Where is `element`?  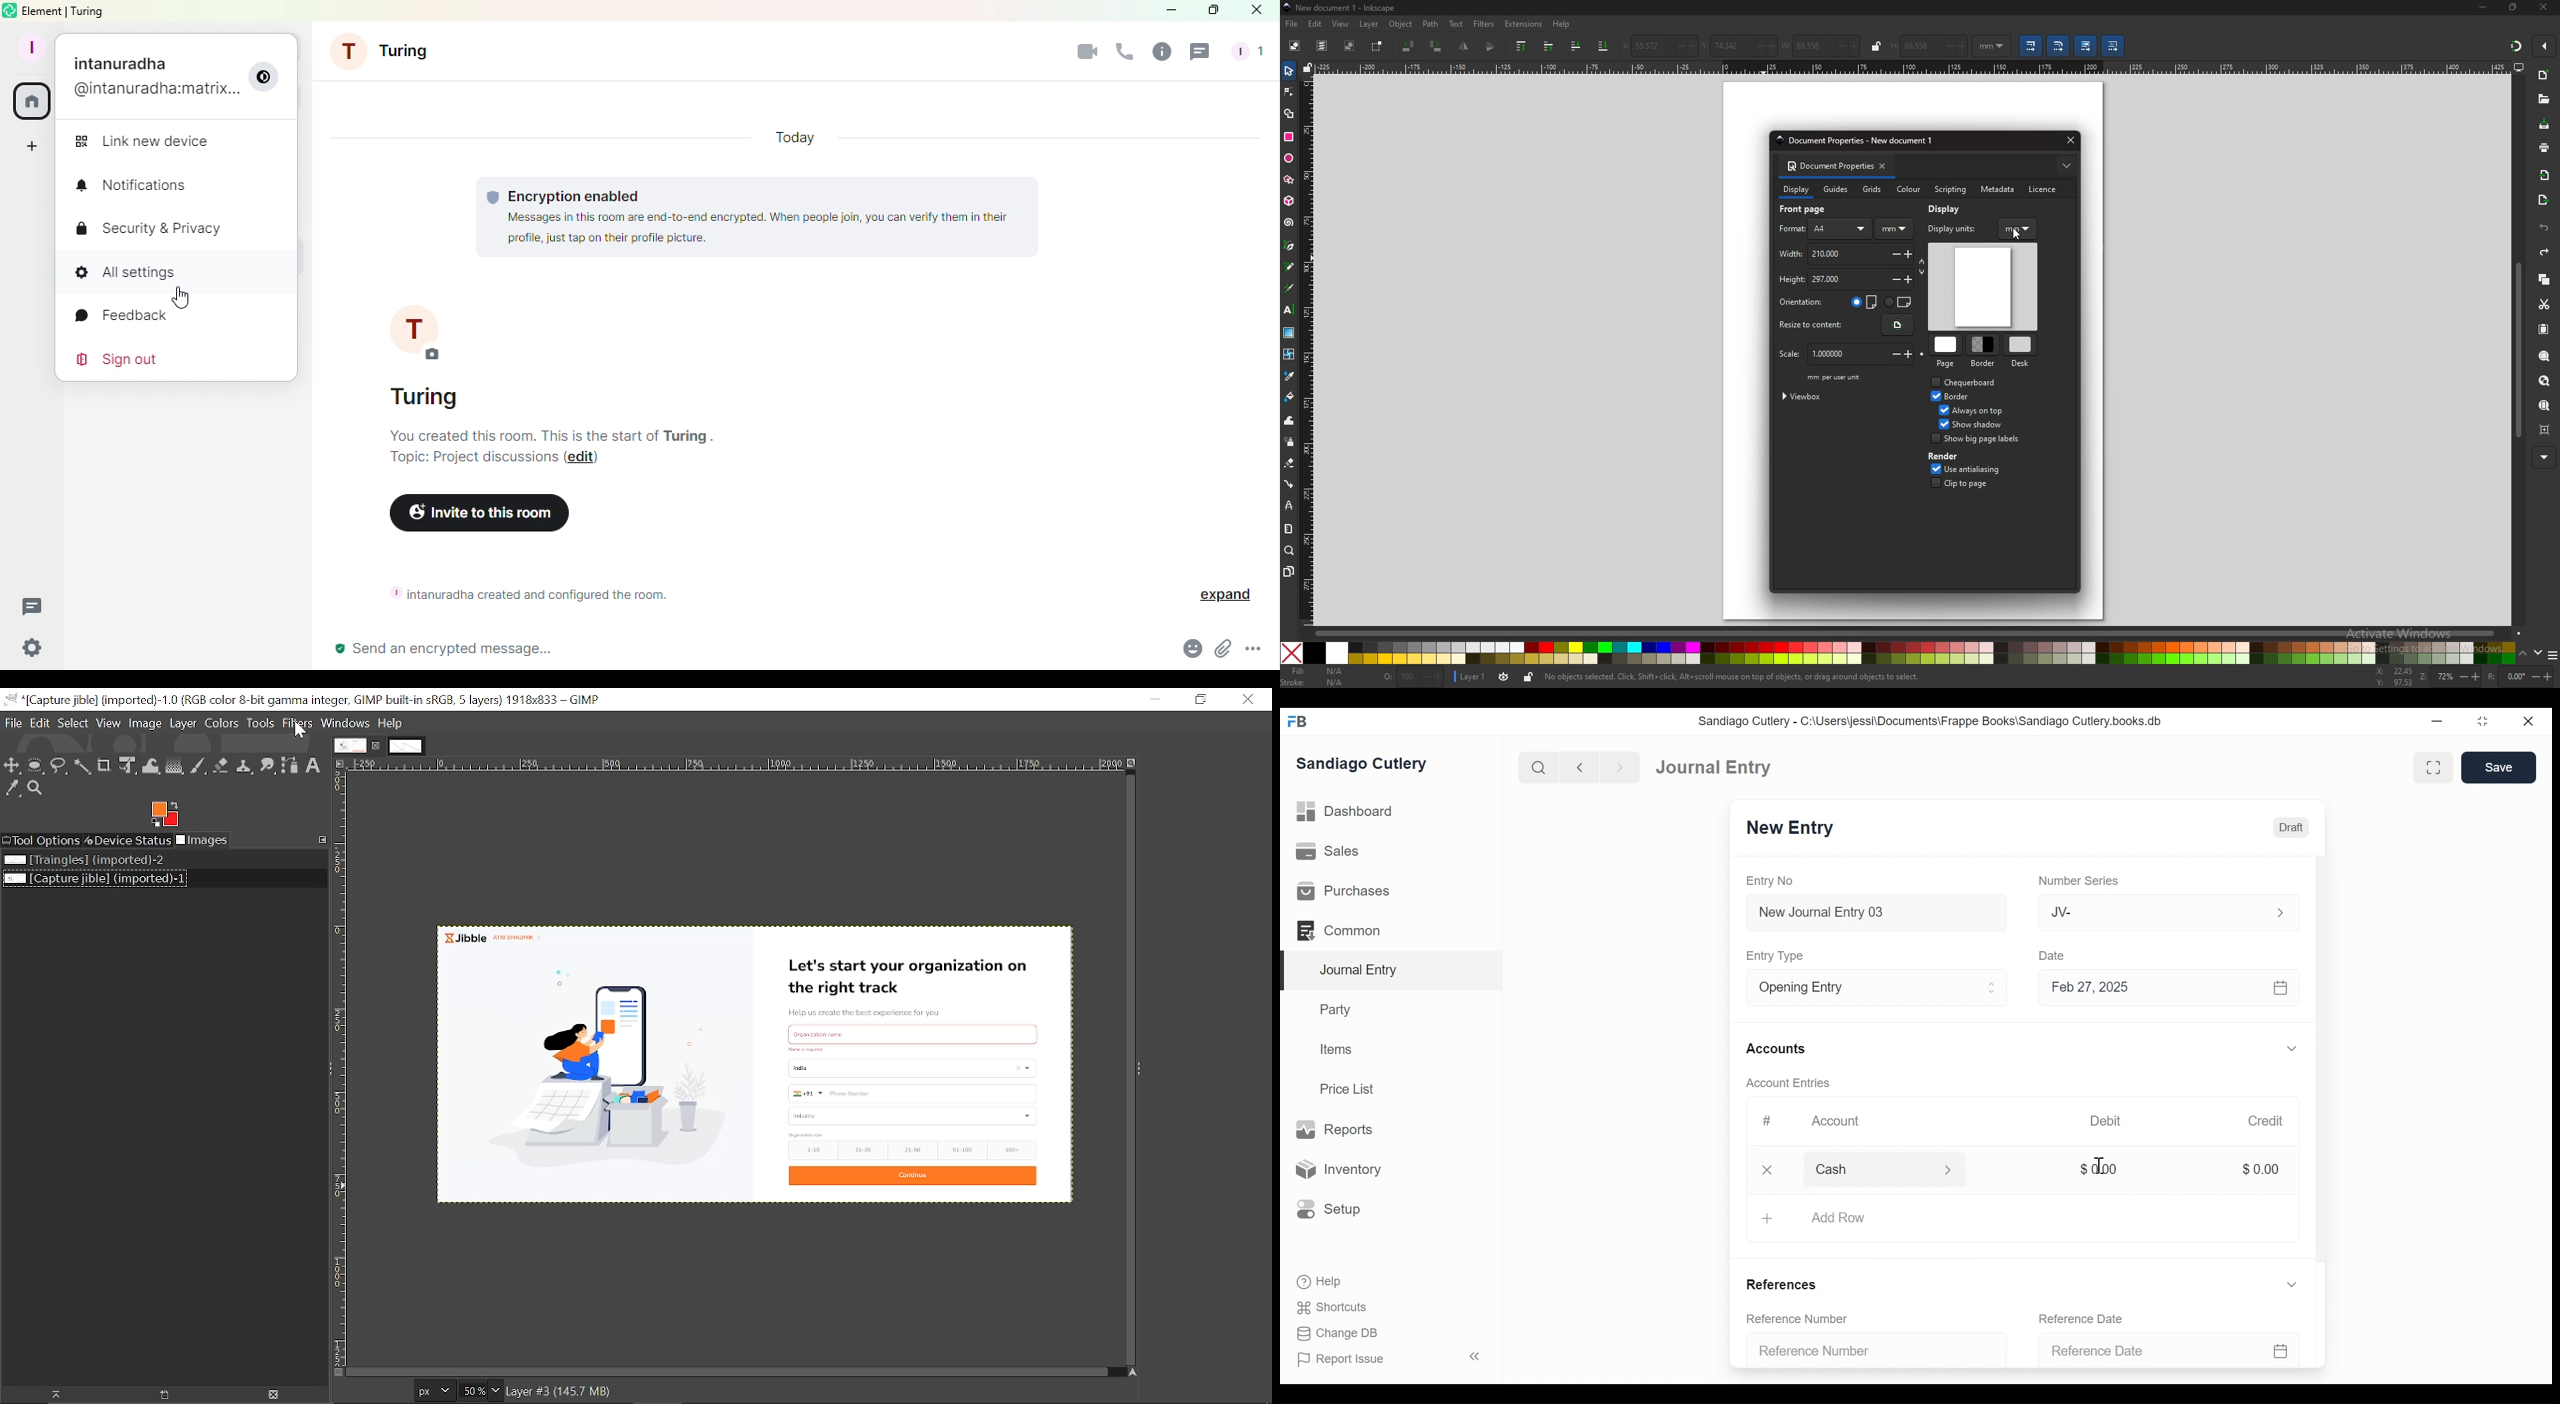
element is located at coordinates (43, 10).